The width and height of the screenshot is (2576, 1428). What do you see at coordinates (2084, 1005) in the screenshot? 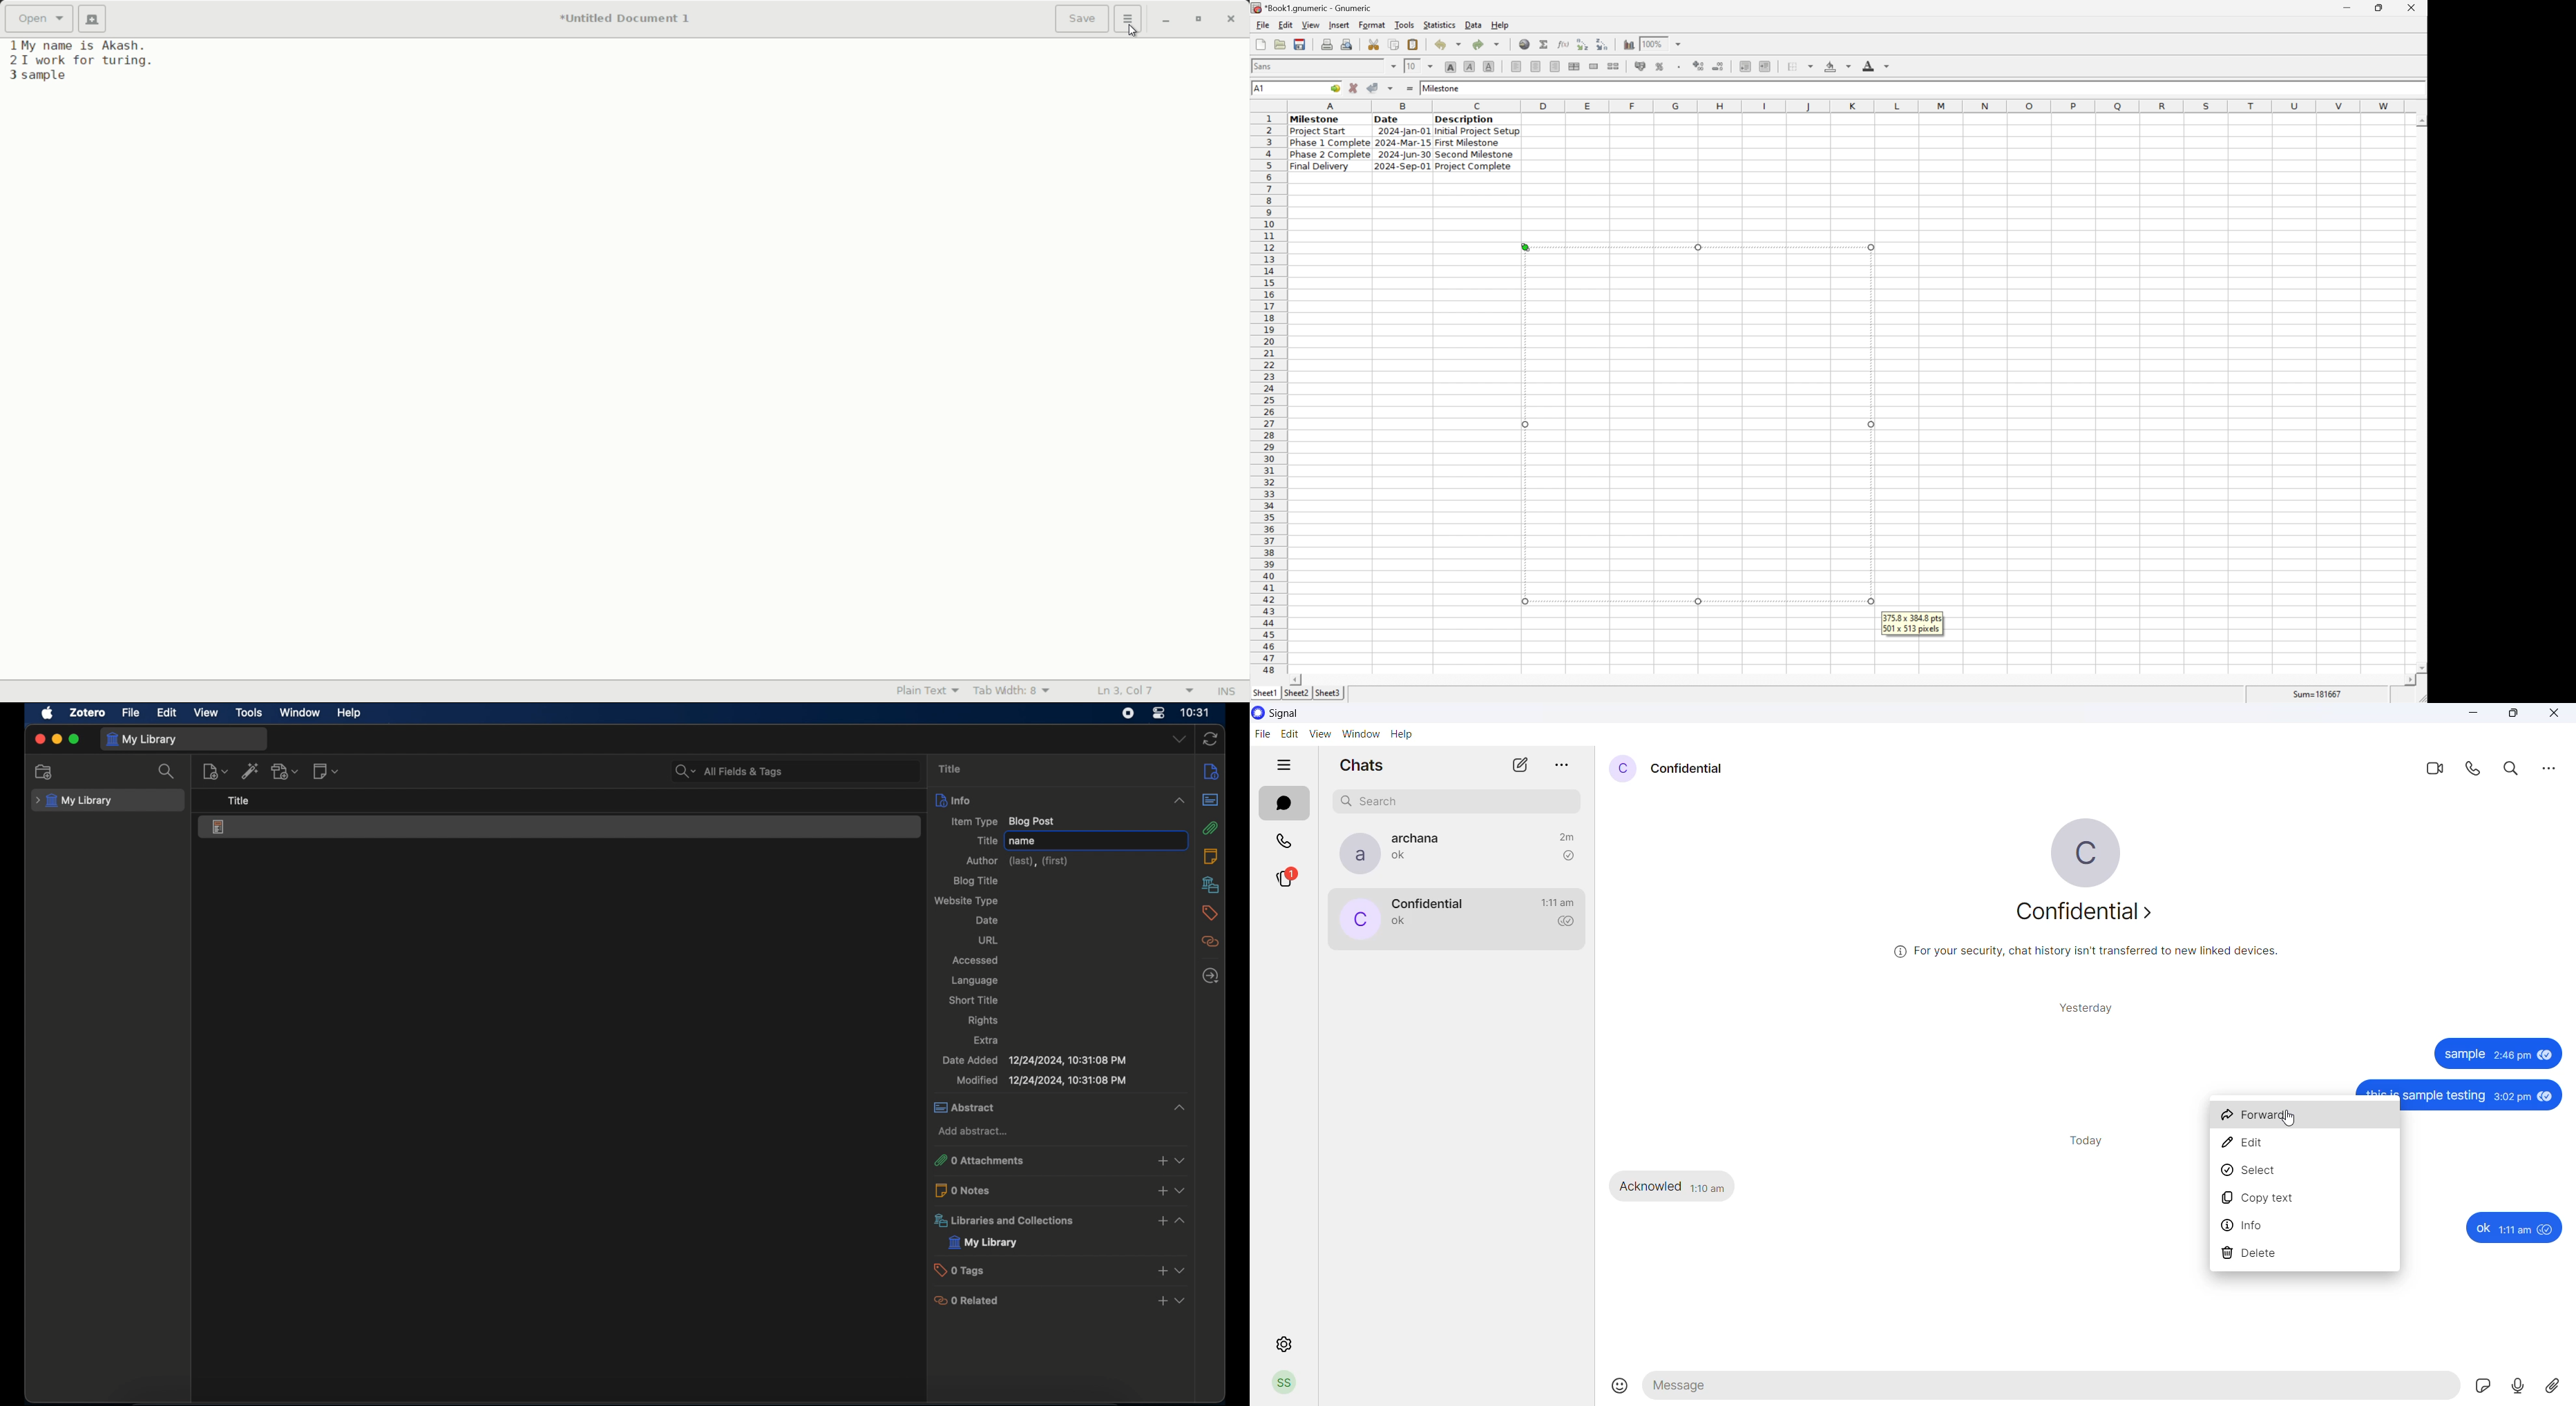
I see `yesterday messages heading` at bounding box center [2084, 1005].